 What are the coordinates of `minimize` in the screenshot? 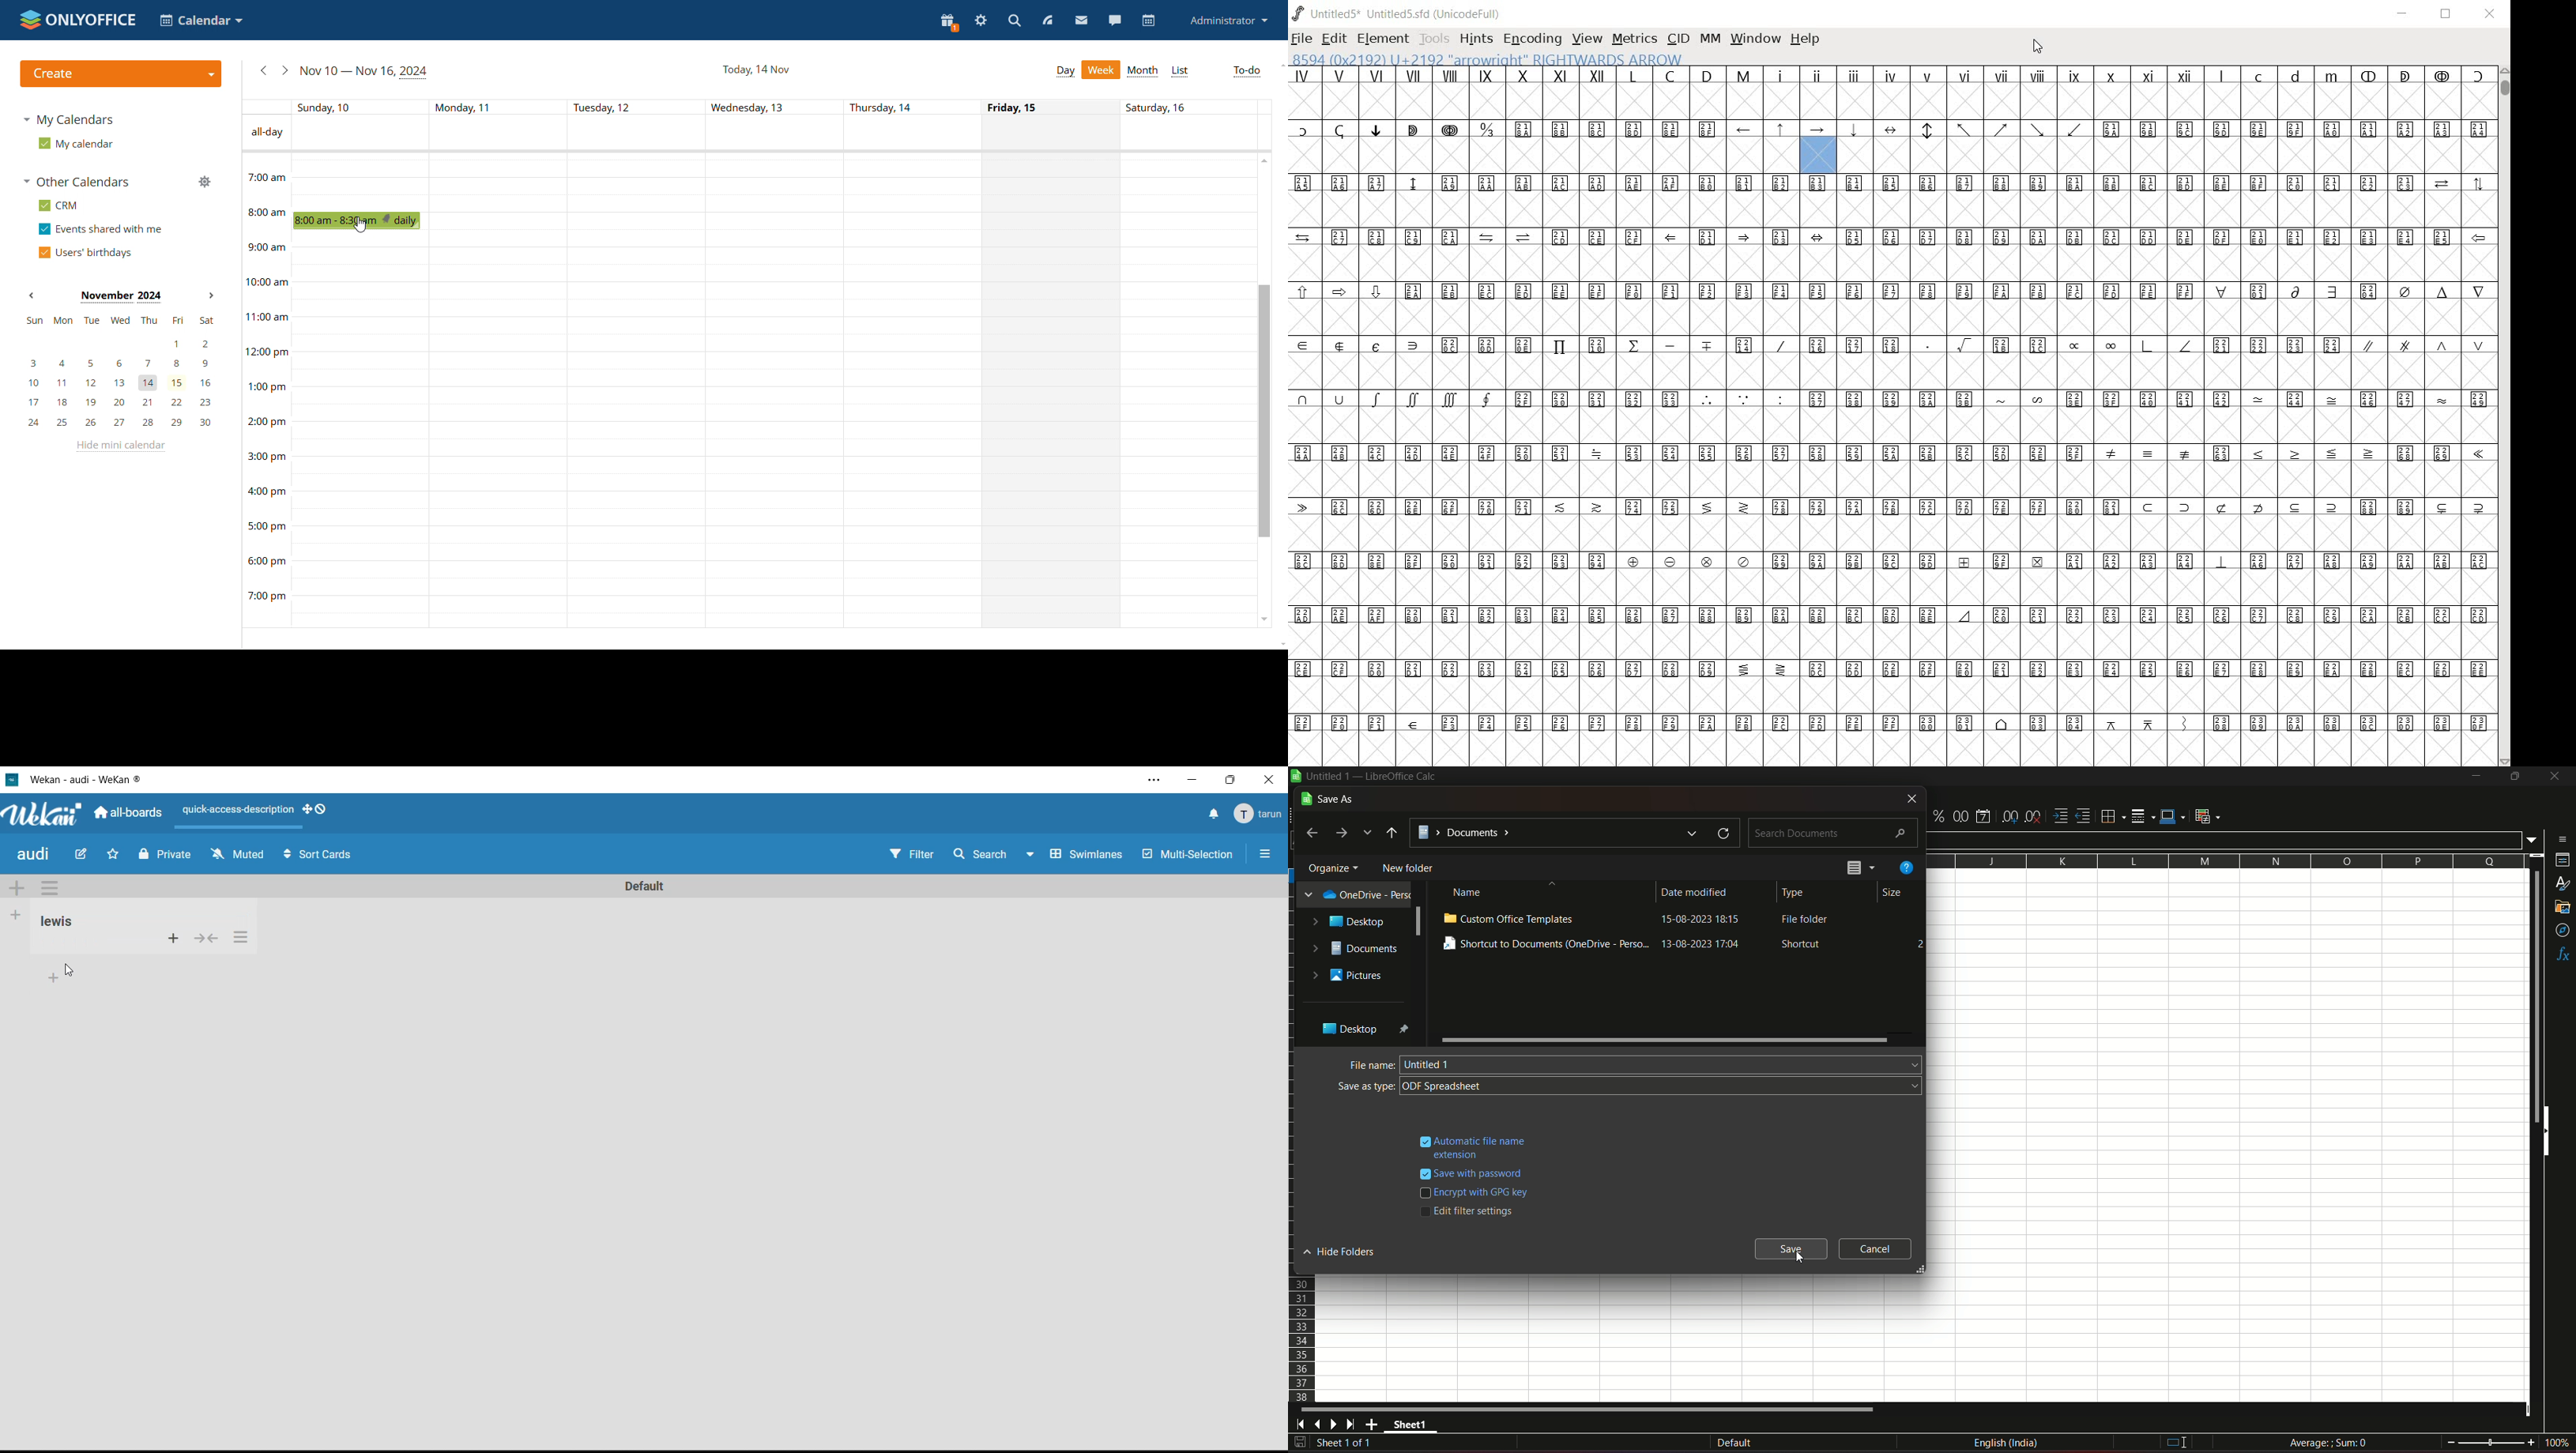 It's located at (1194, 782).